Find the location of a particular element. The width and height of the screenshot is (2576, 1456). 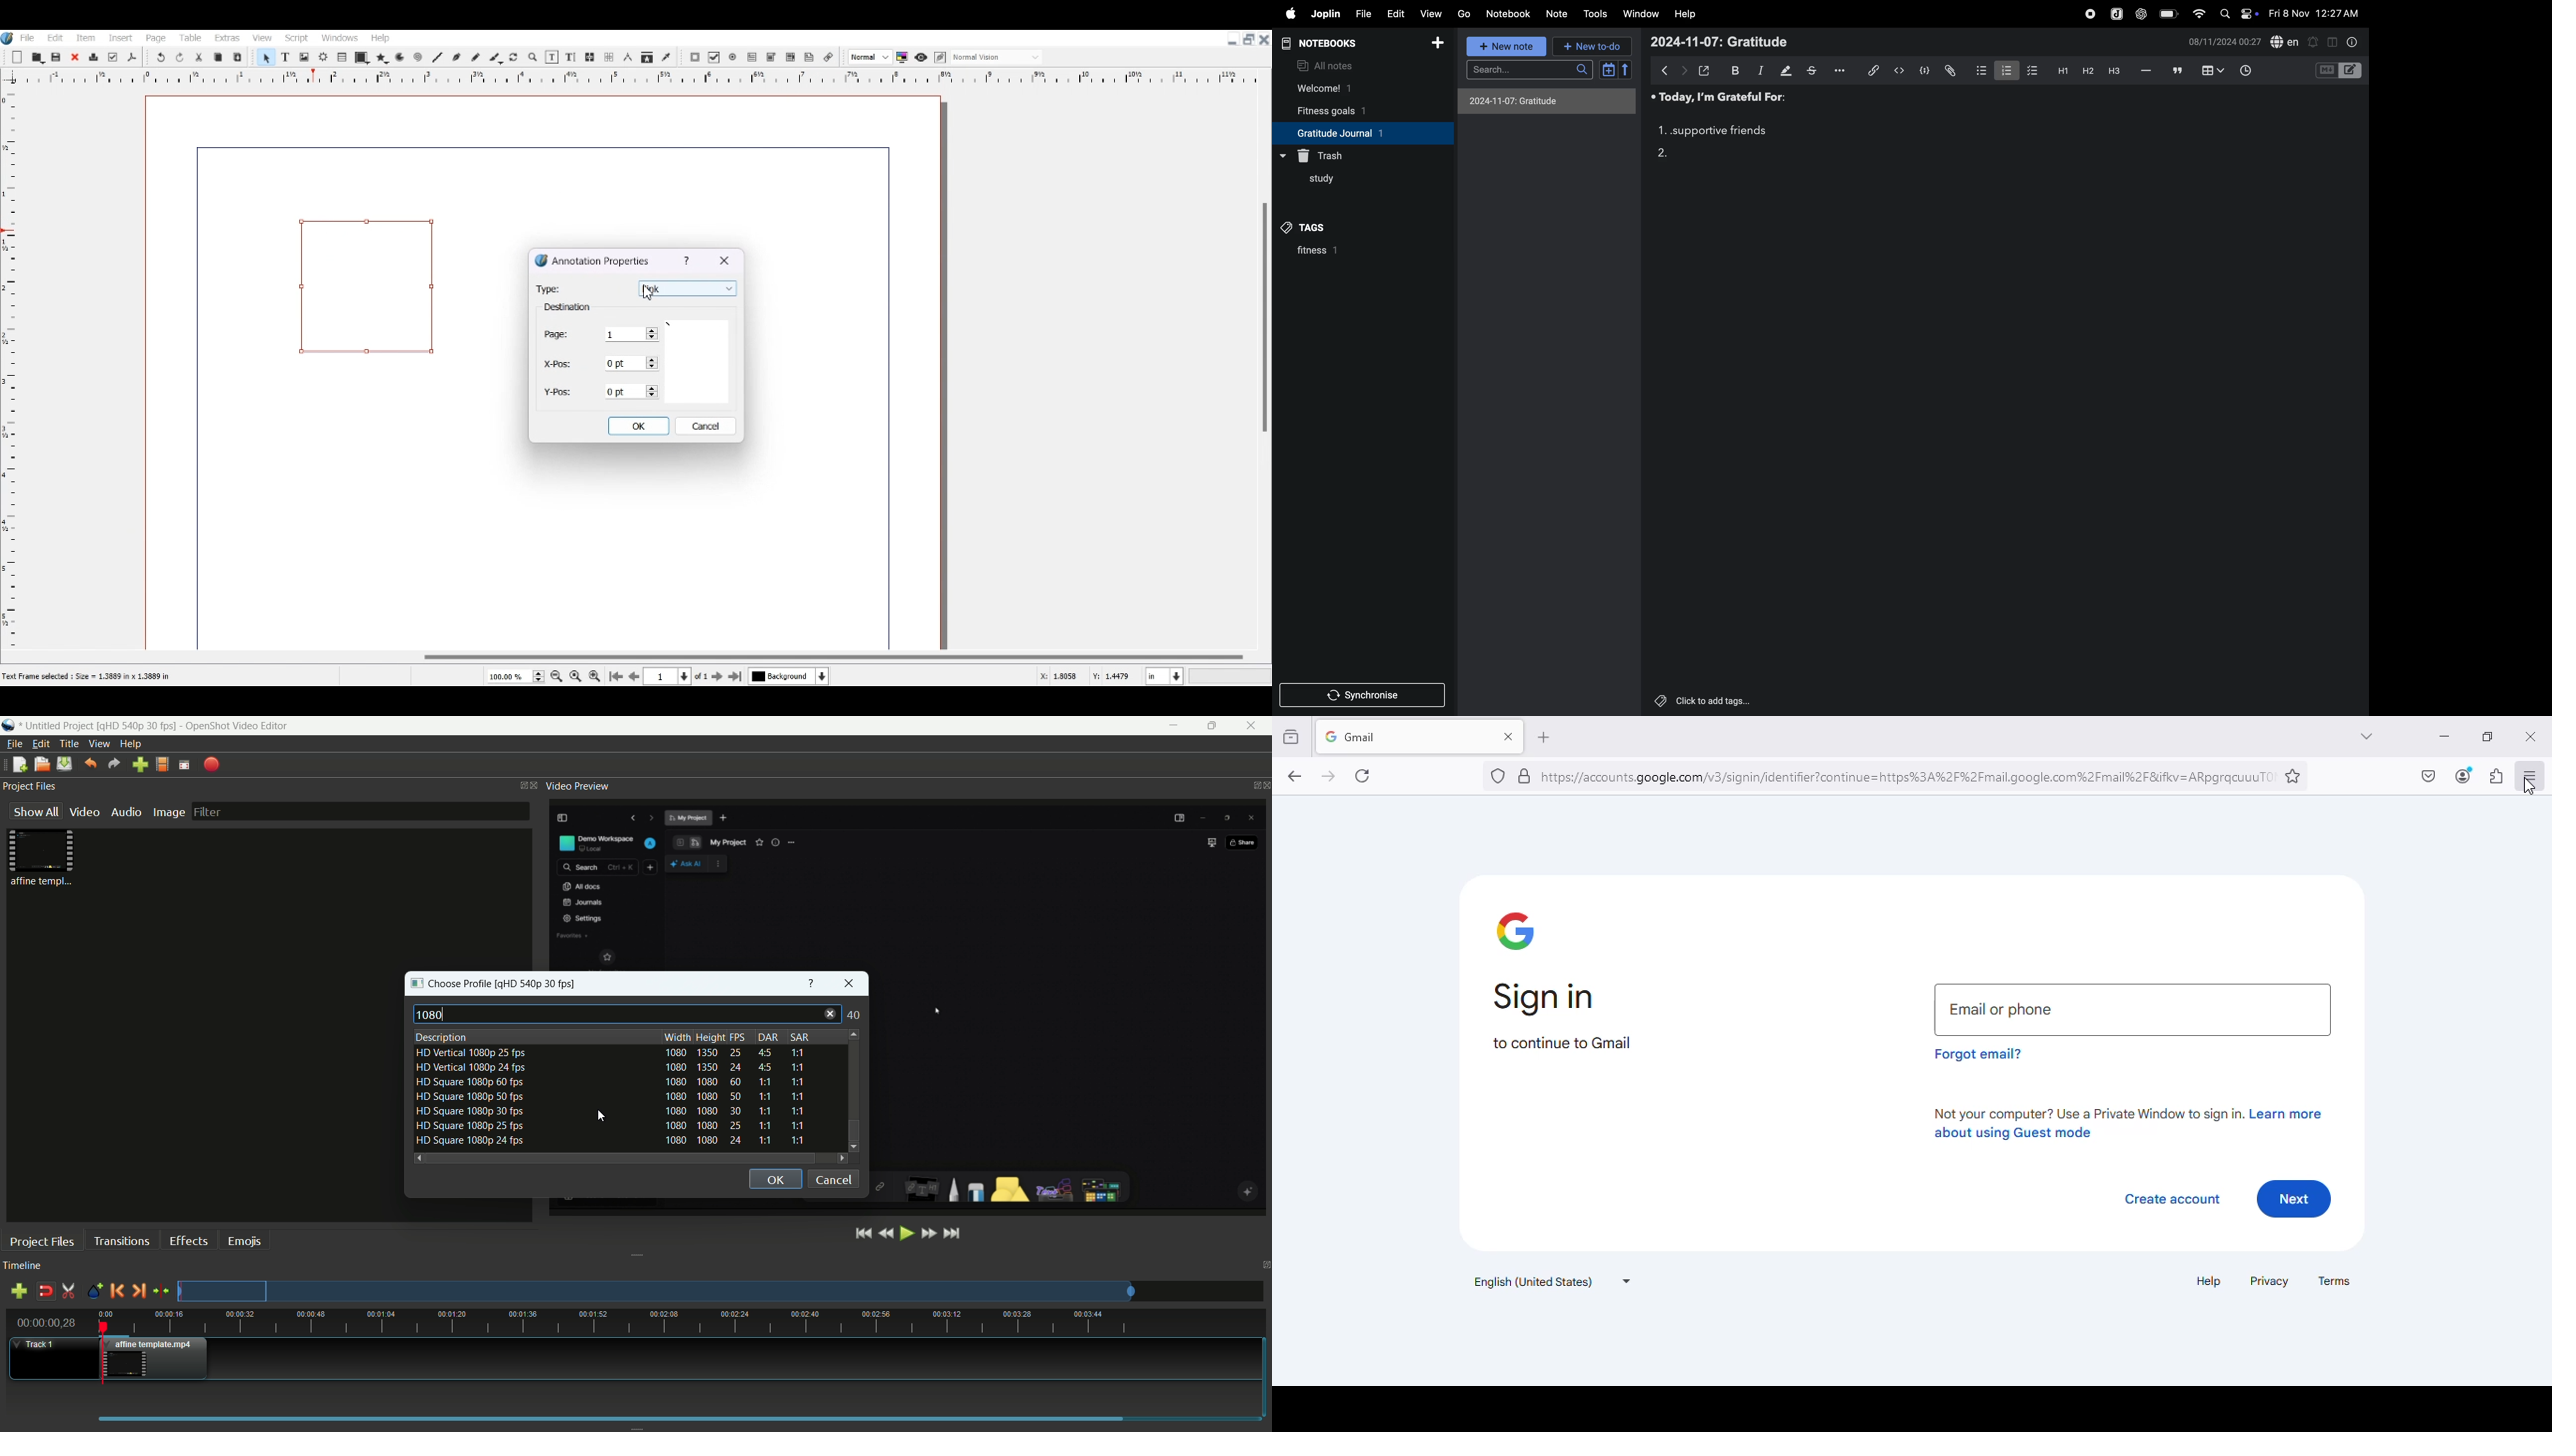

Edit Text is located at coordinates (571, 57).